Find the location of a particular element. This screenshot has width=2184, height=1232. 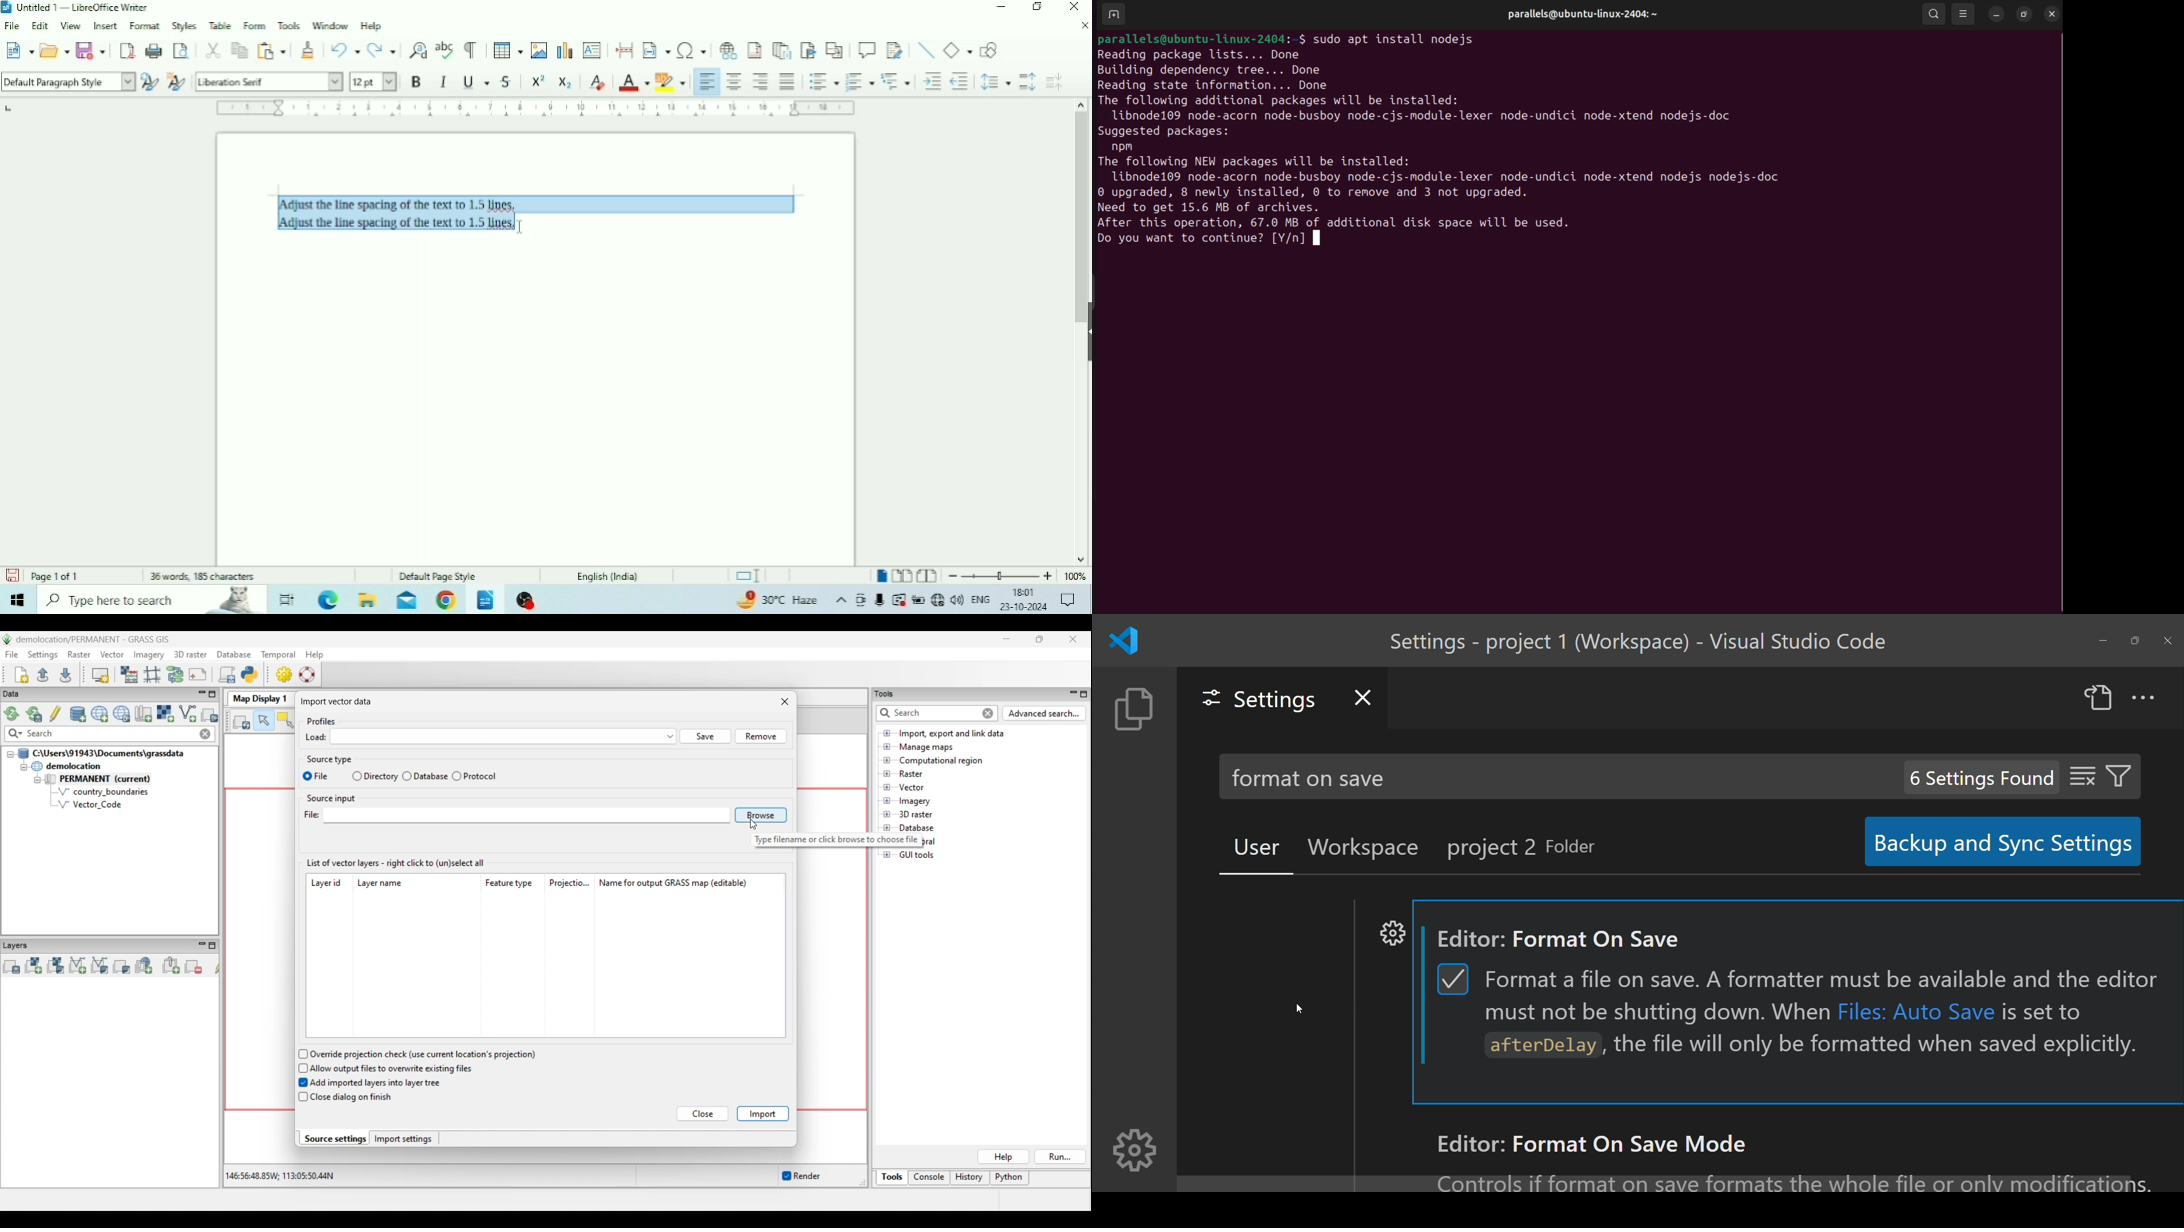

Increase Paragraph Spacing is located at coordinates (1027, 82).